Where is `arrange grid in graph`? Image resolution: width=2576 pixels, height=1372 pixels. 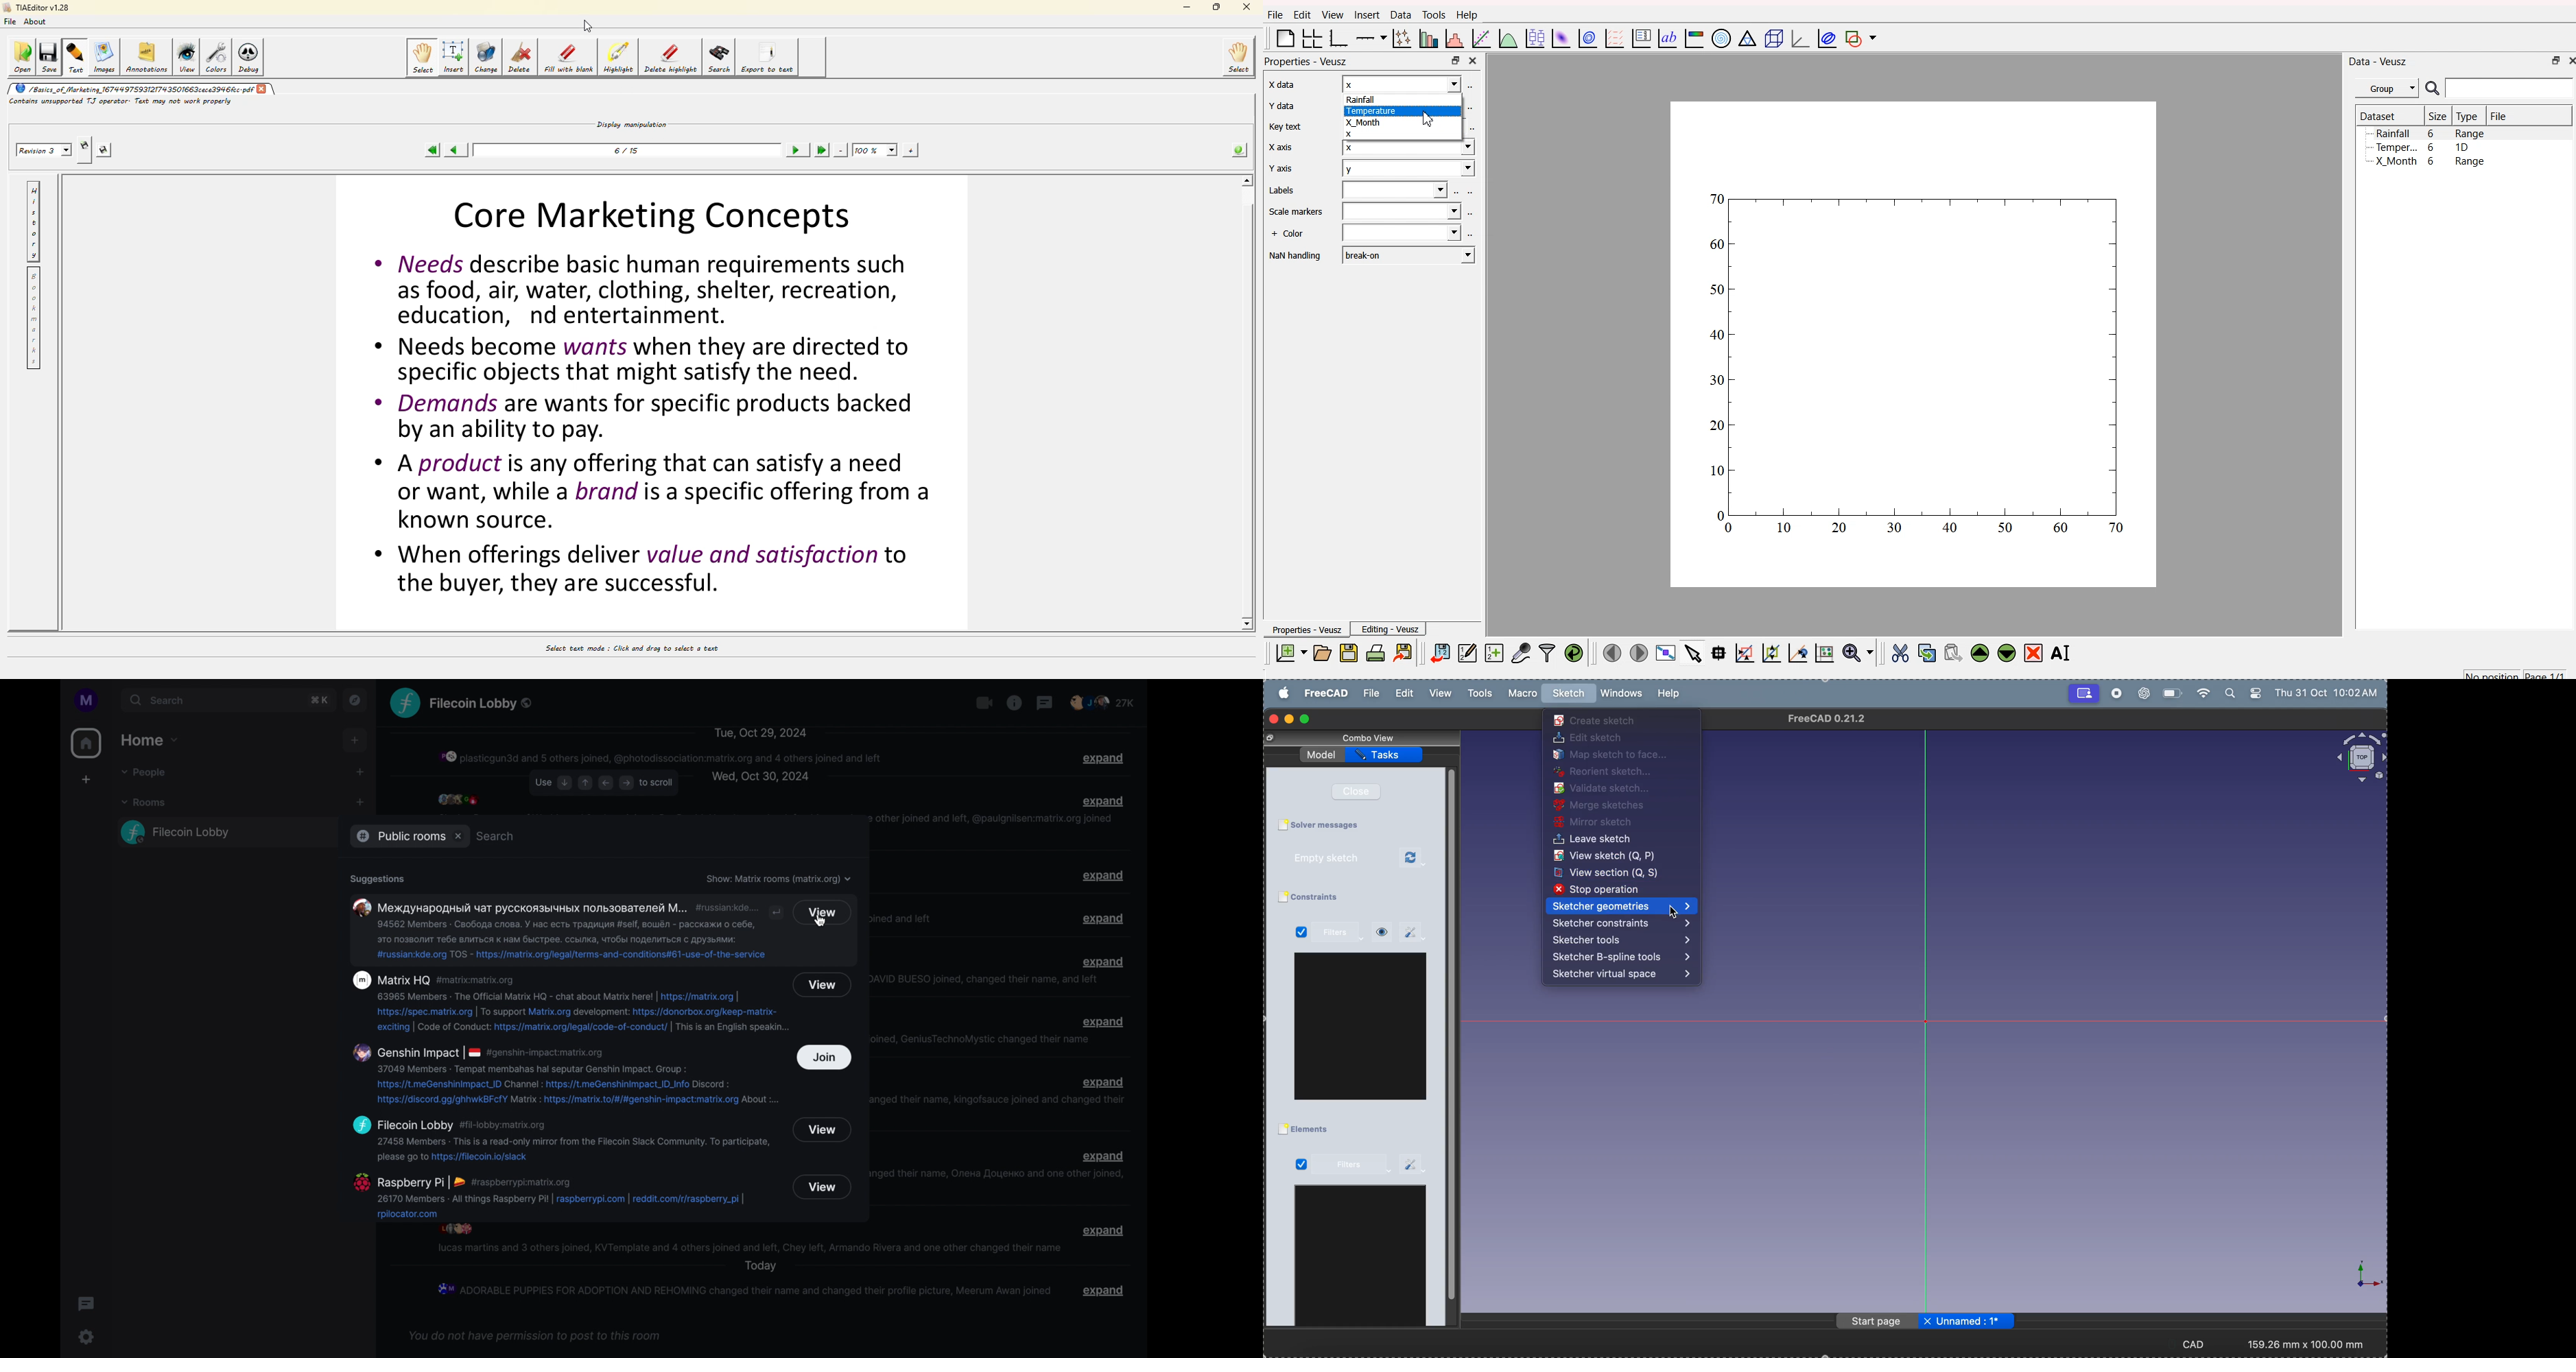
arrange grid in graph is located at coordinates (1311, 39).